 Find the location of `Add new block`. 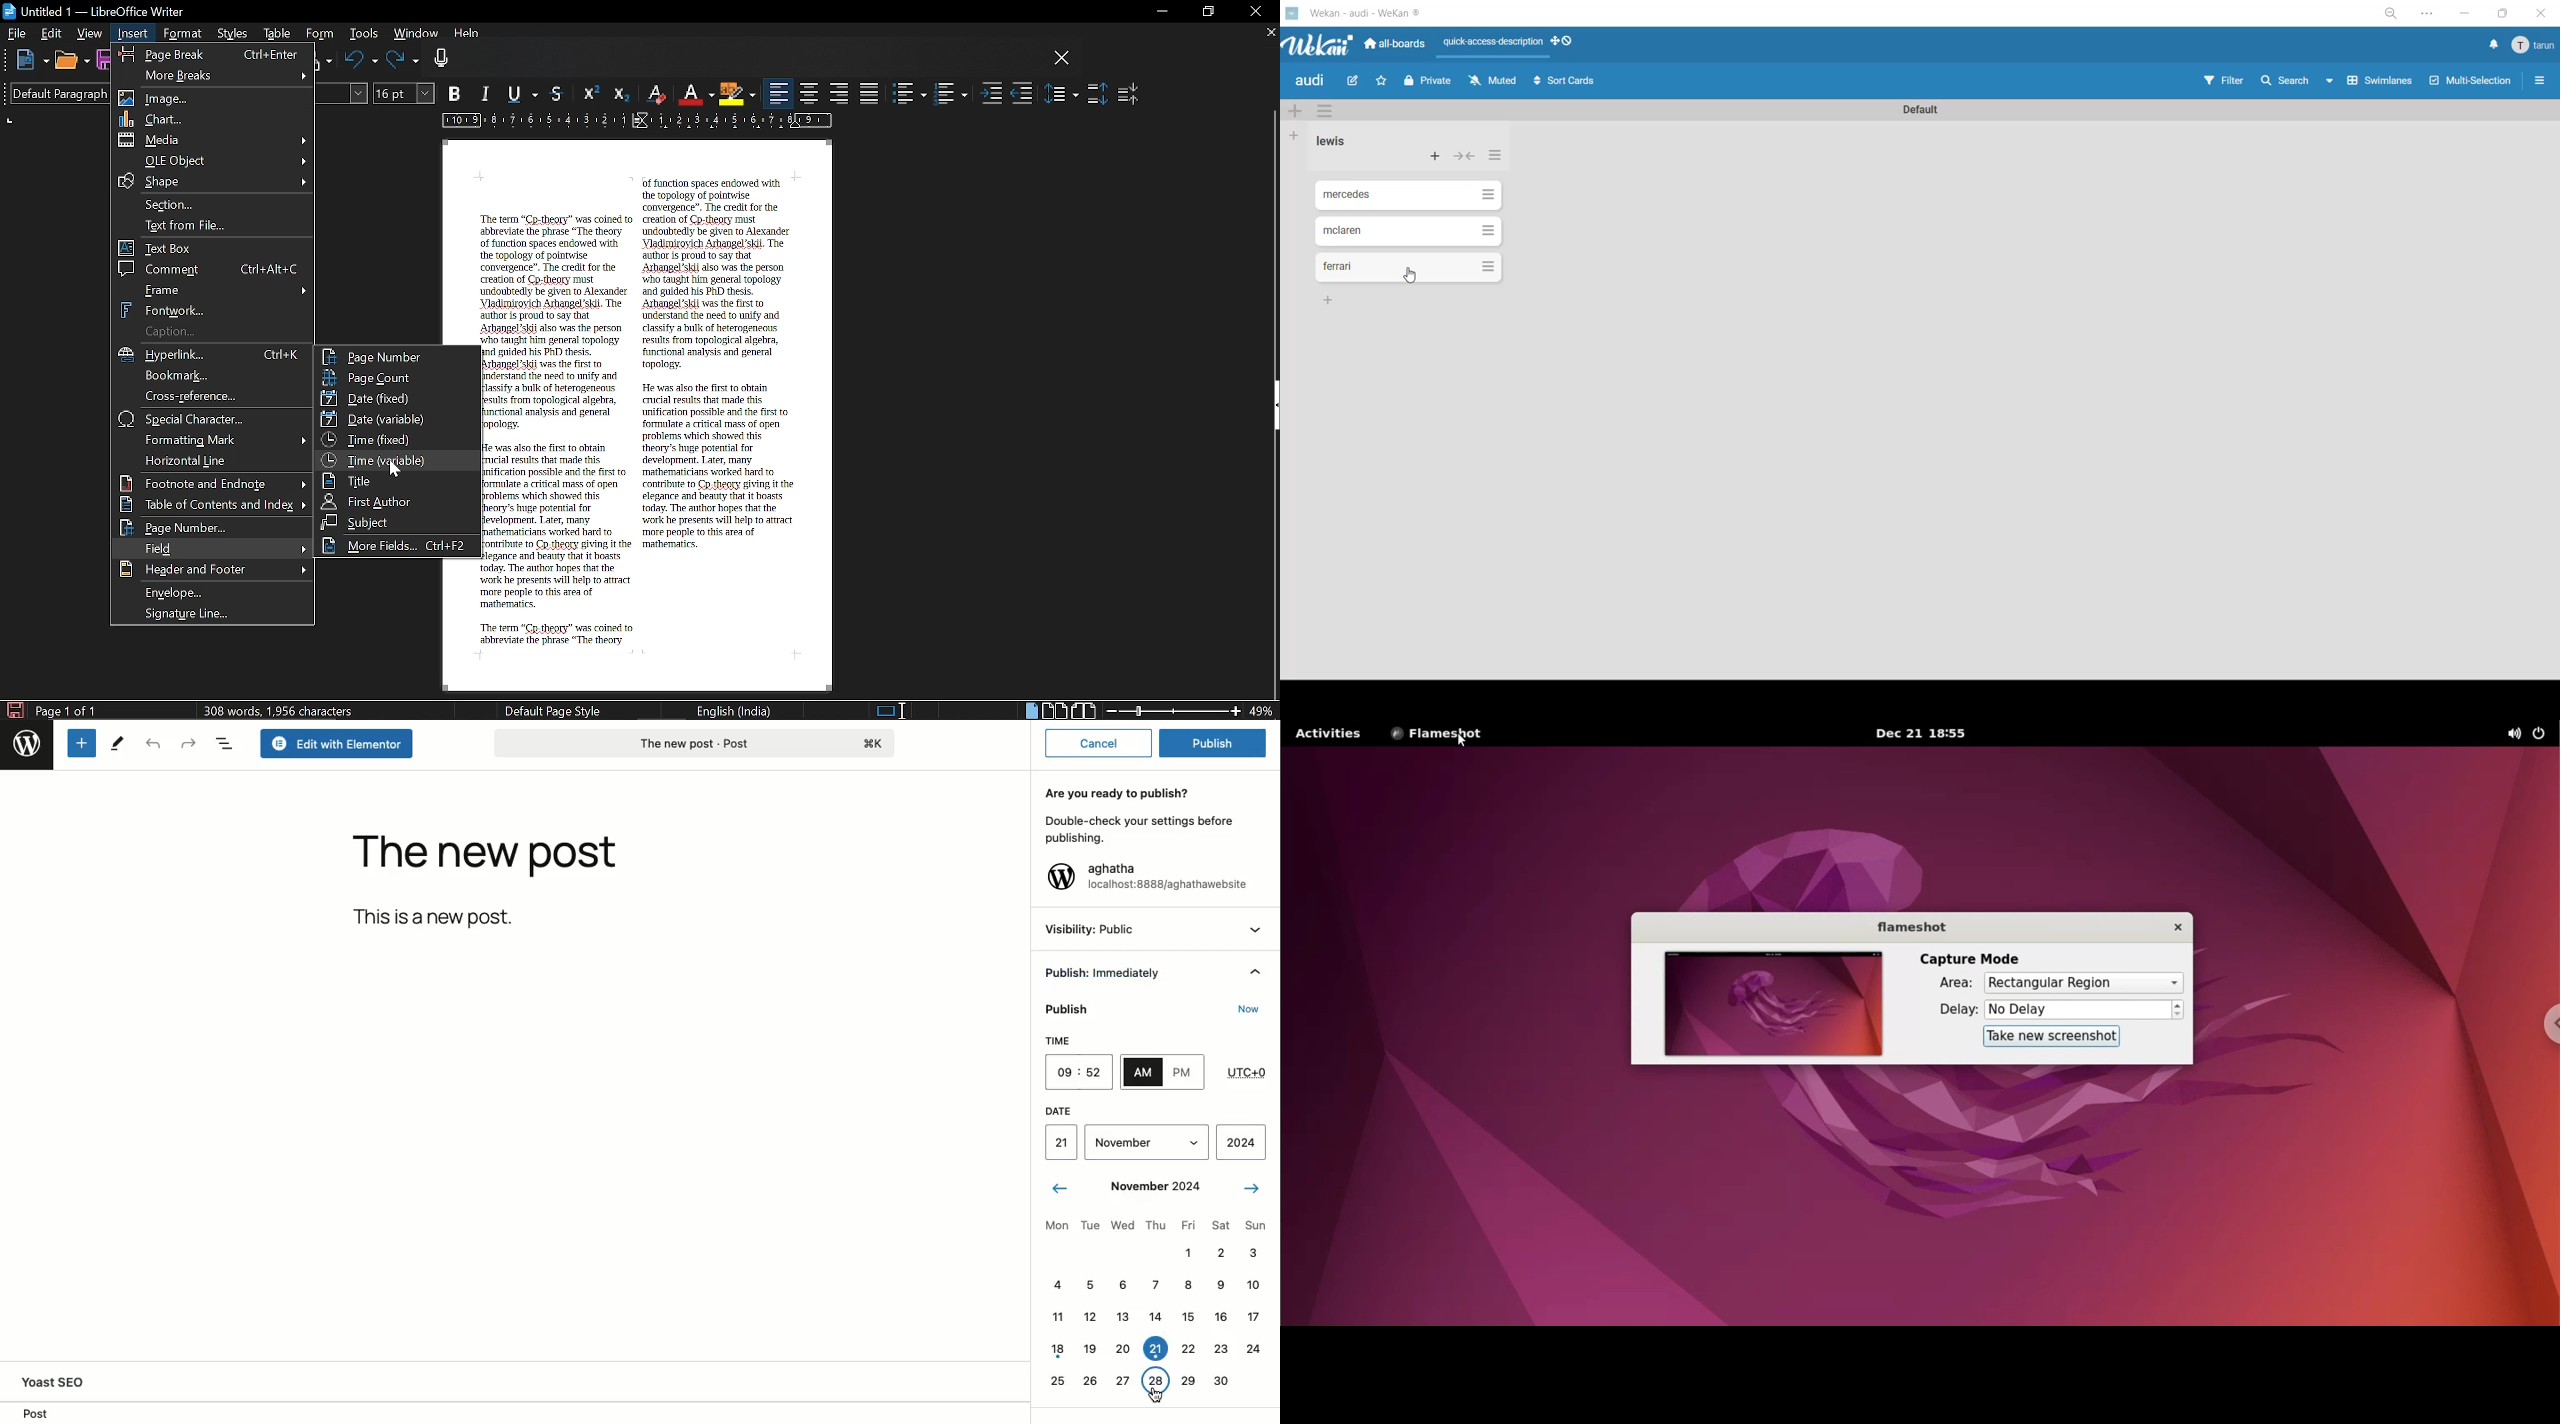

Add new block is located at coordinates (82, 743).